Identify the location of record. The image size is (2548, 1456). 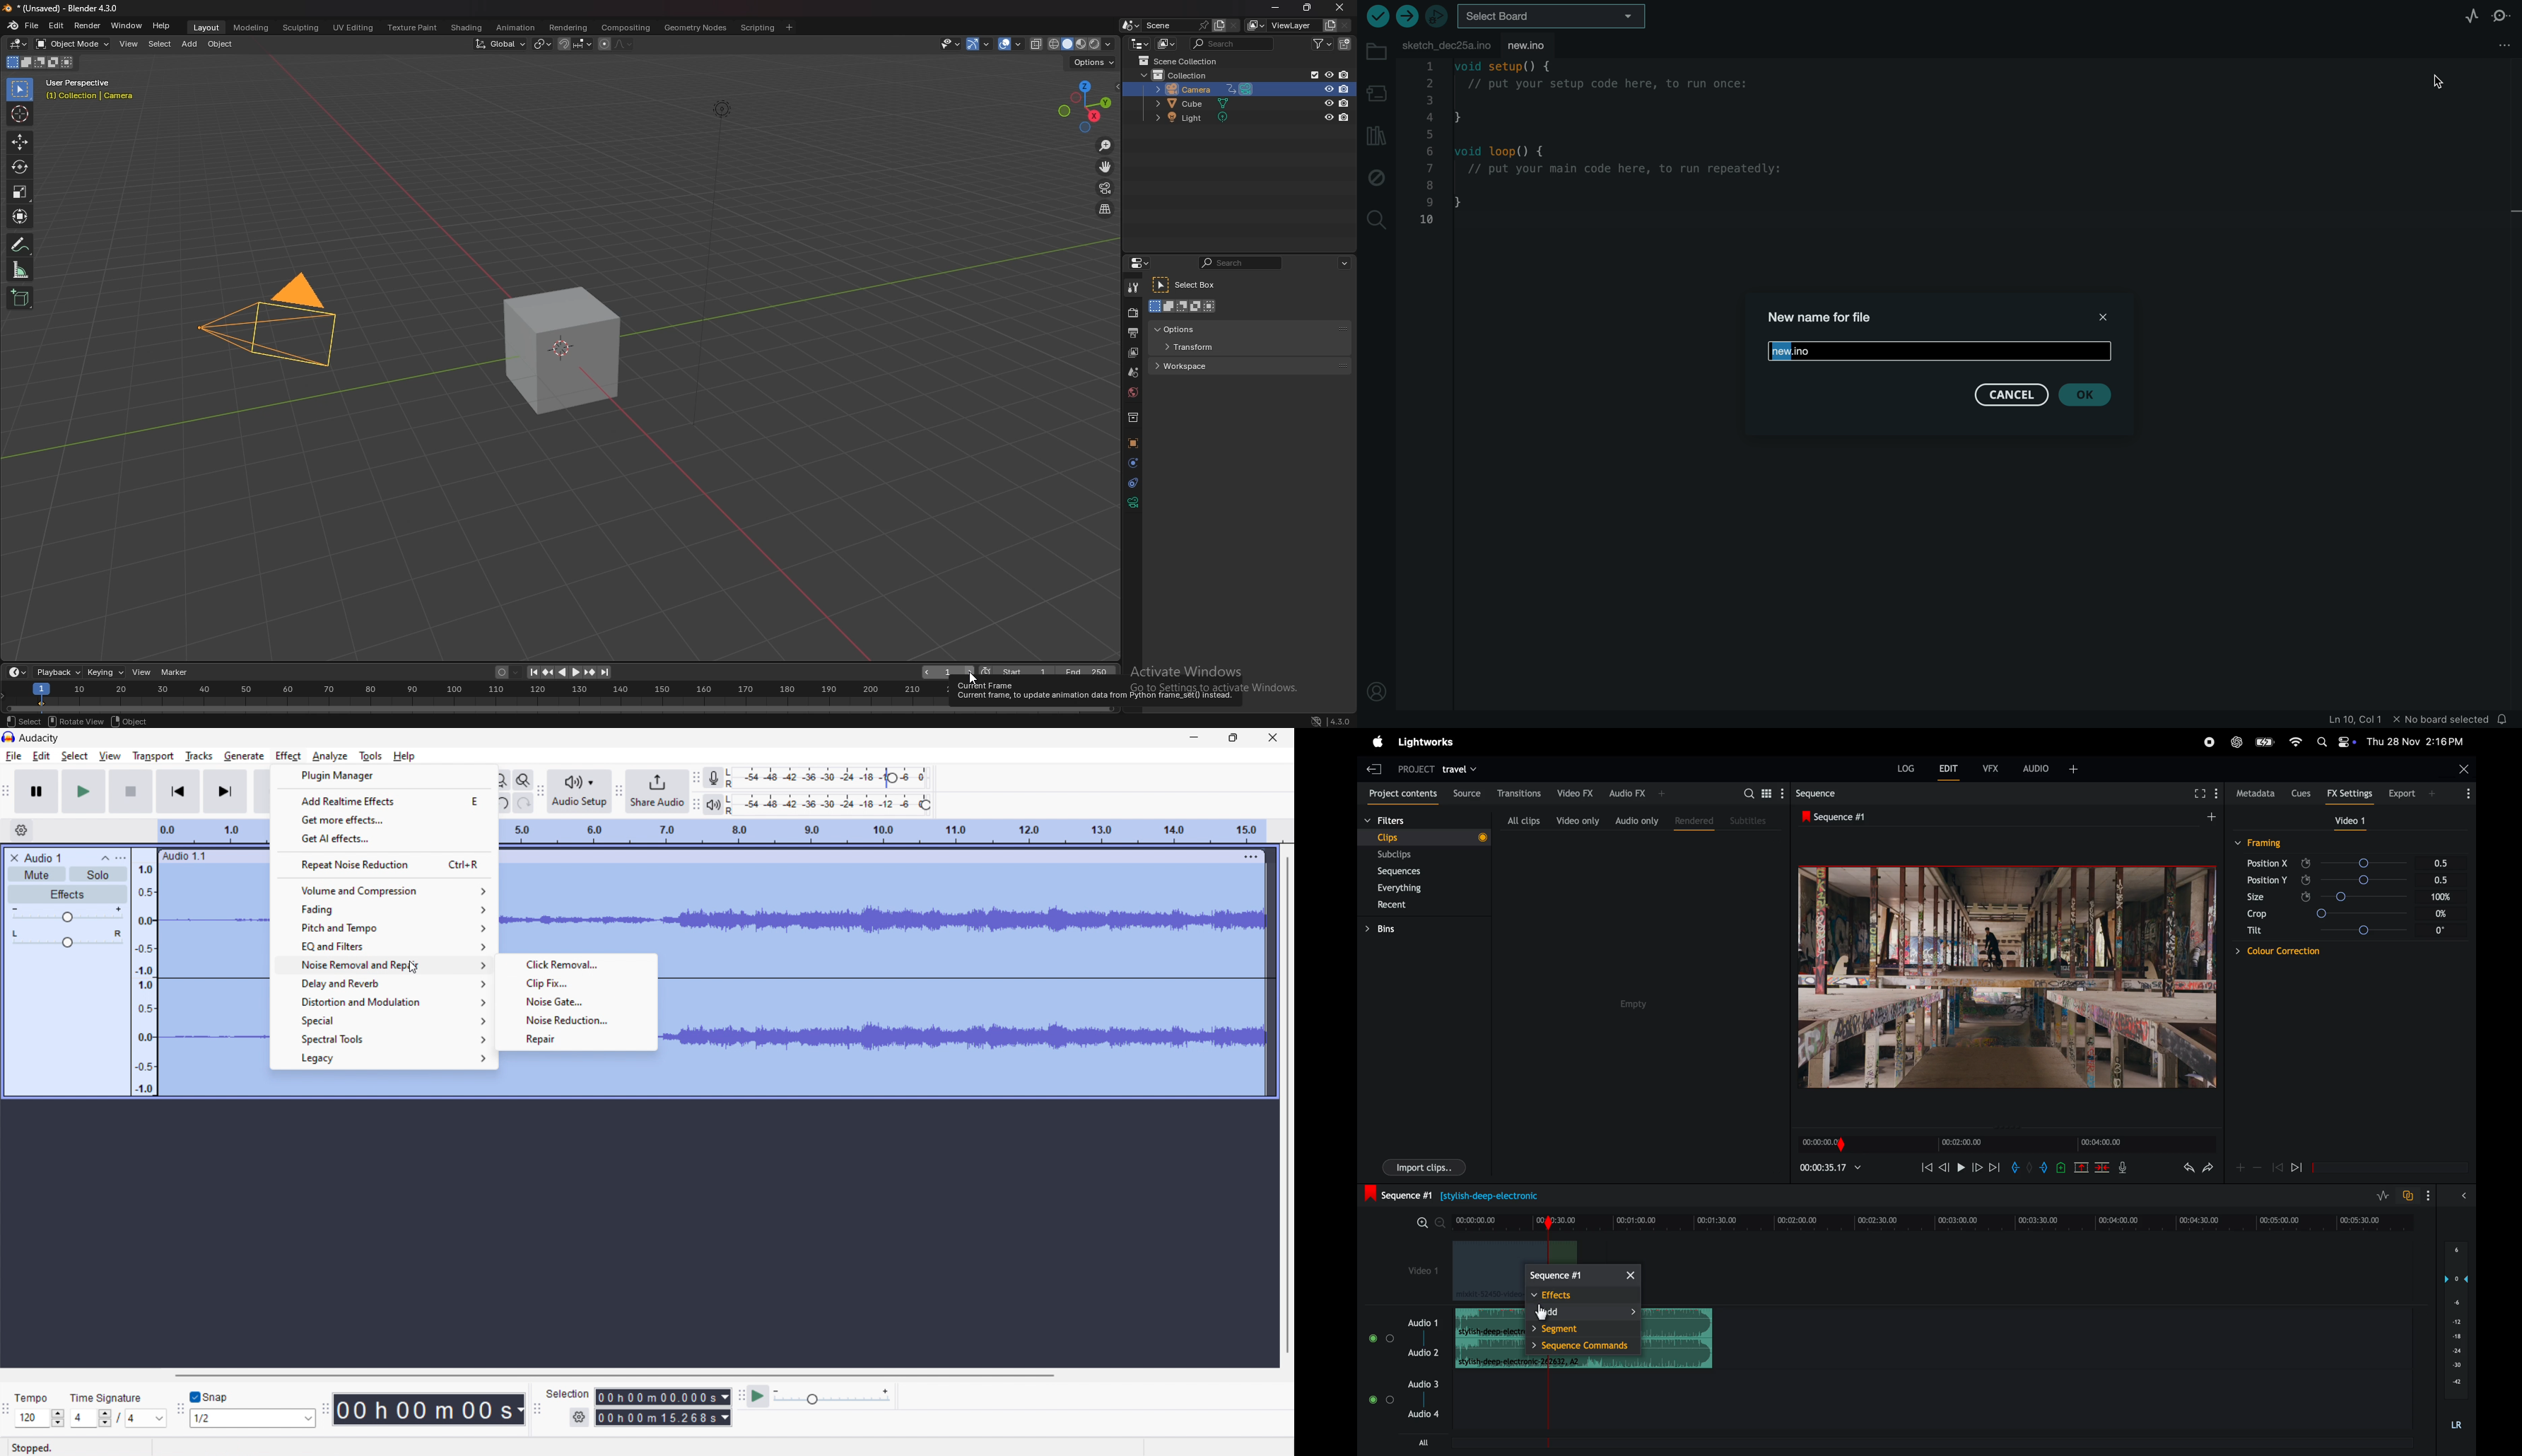
(2205, 742).